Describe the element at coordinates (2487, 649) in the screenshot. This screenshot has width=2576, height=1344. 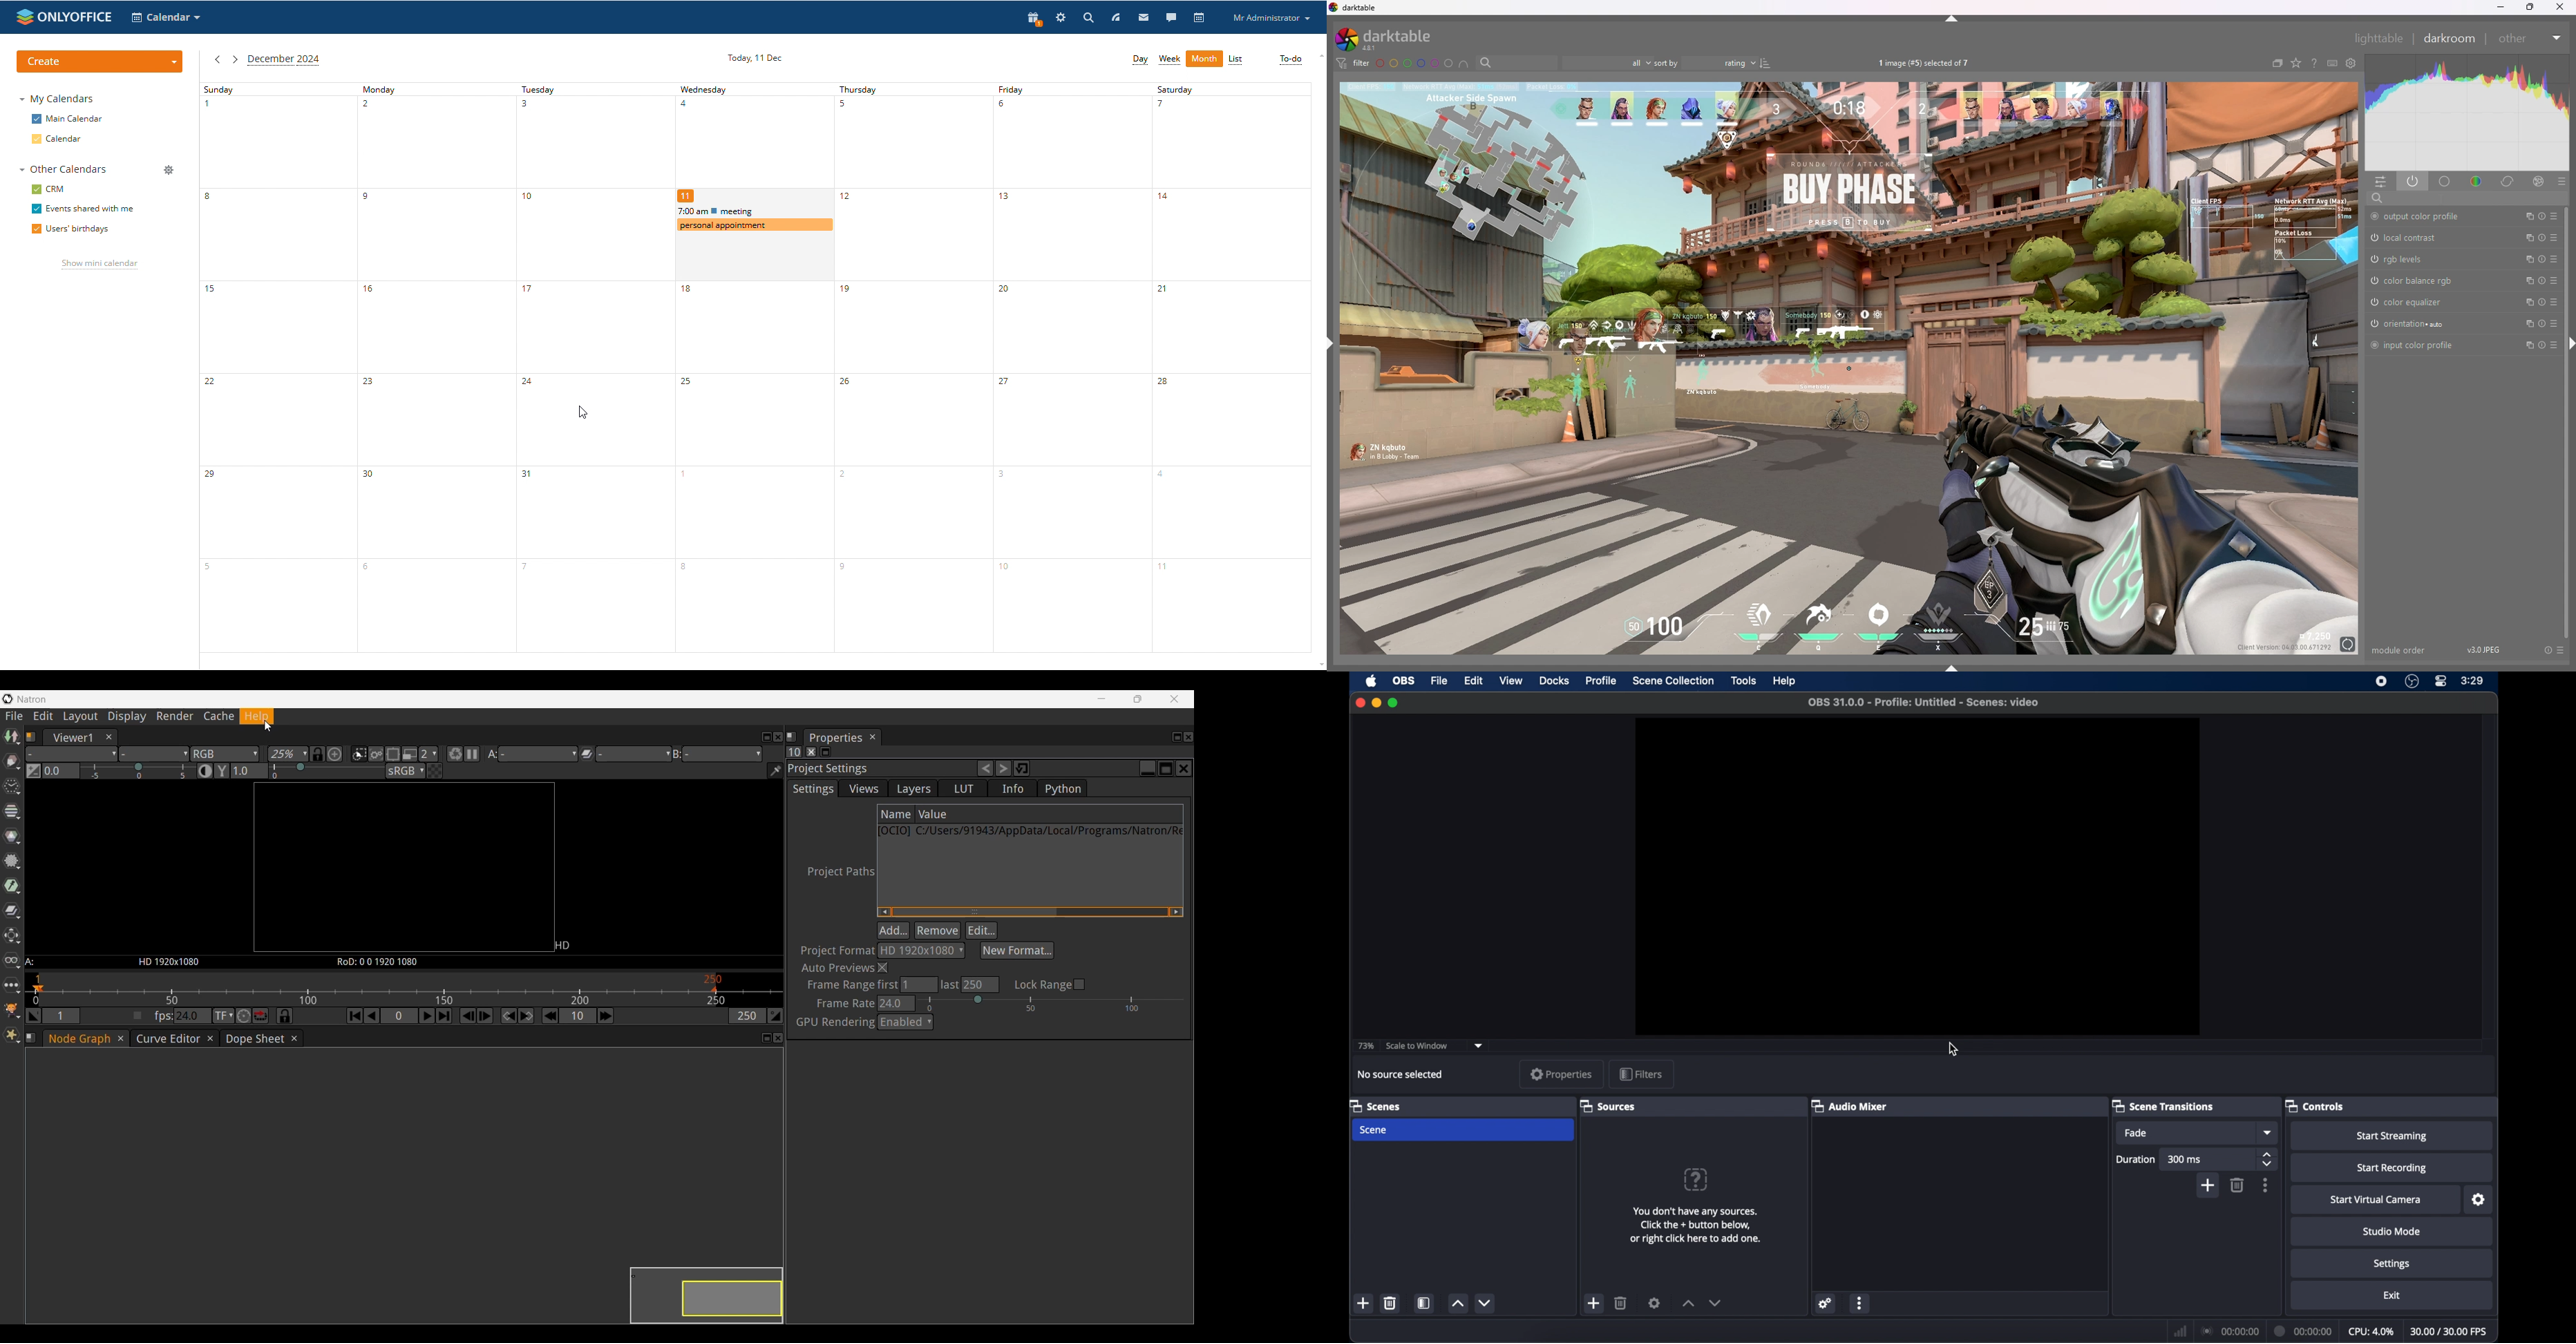
I see `version` at that location.